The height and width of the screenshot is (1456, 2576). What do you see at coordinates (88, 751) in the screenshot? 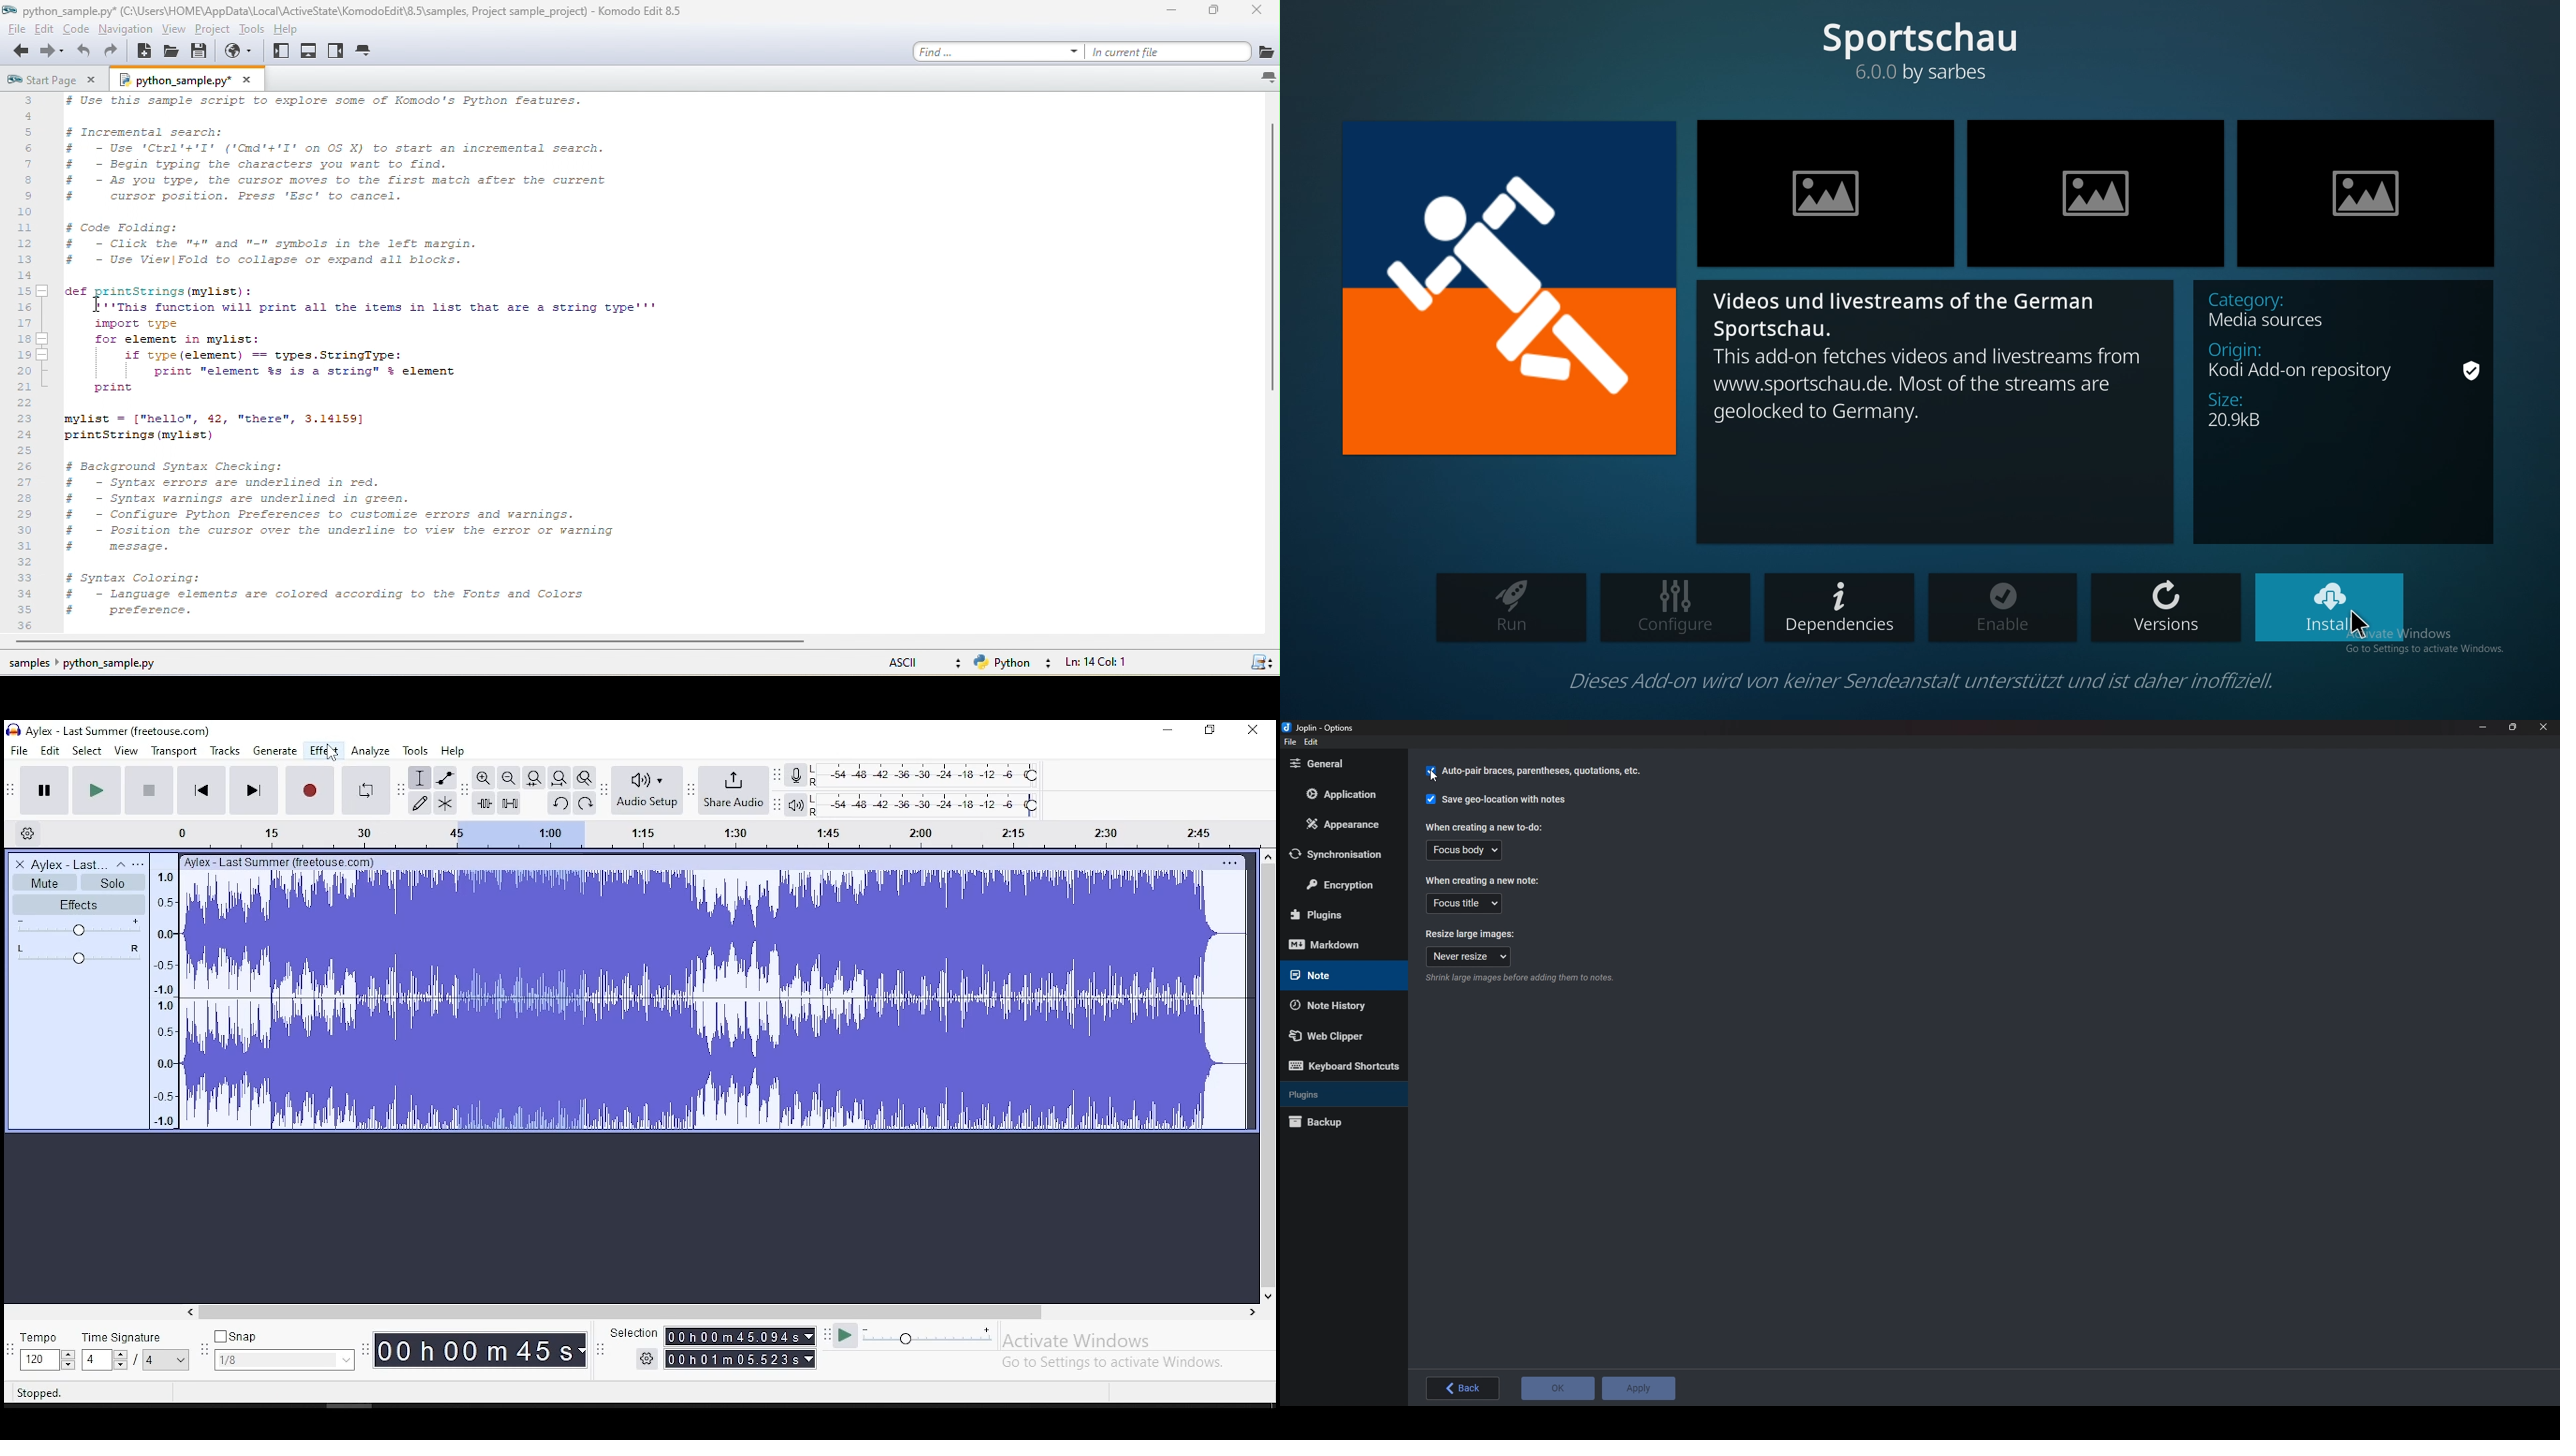
I see `select` at bounding box center [88, 751].